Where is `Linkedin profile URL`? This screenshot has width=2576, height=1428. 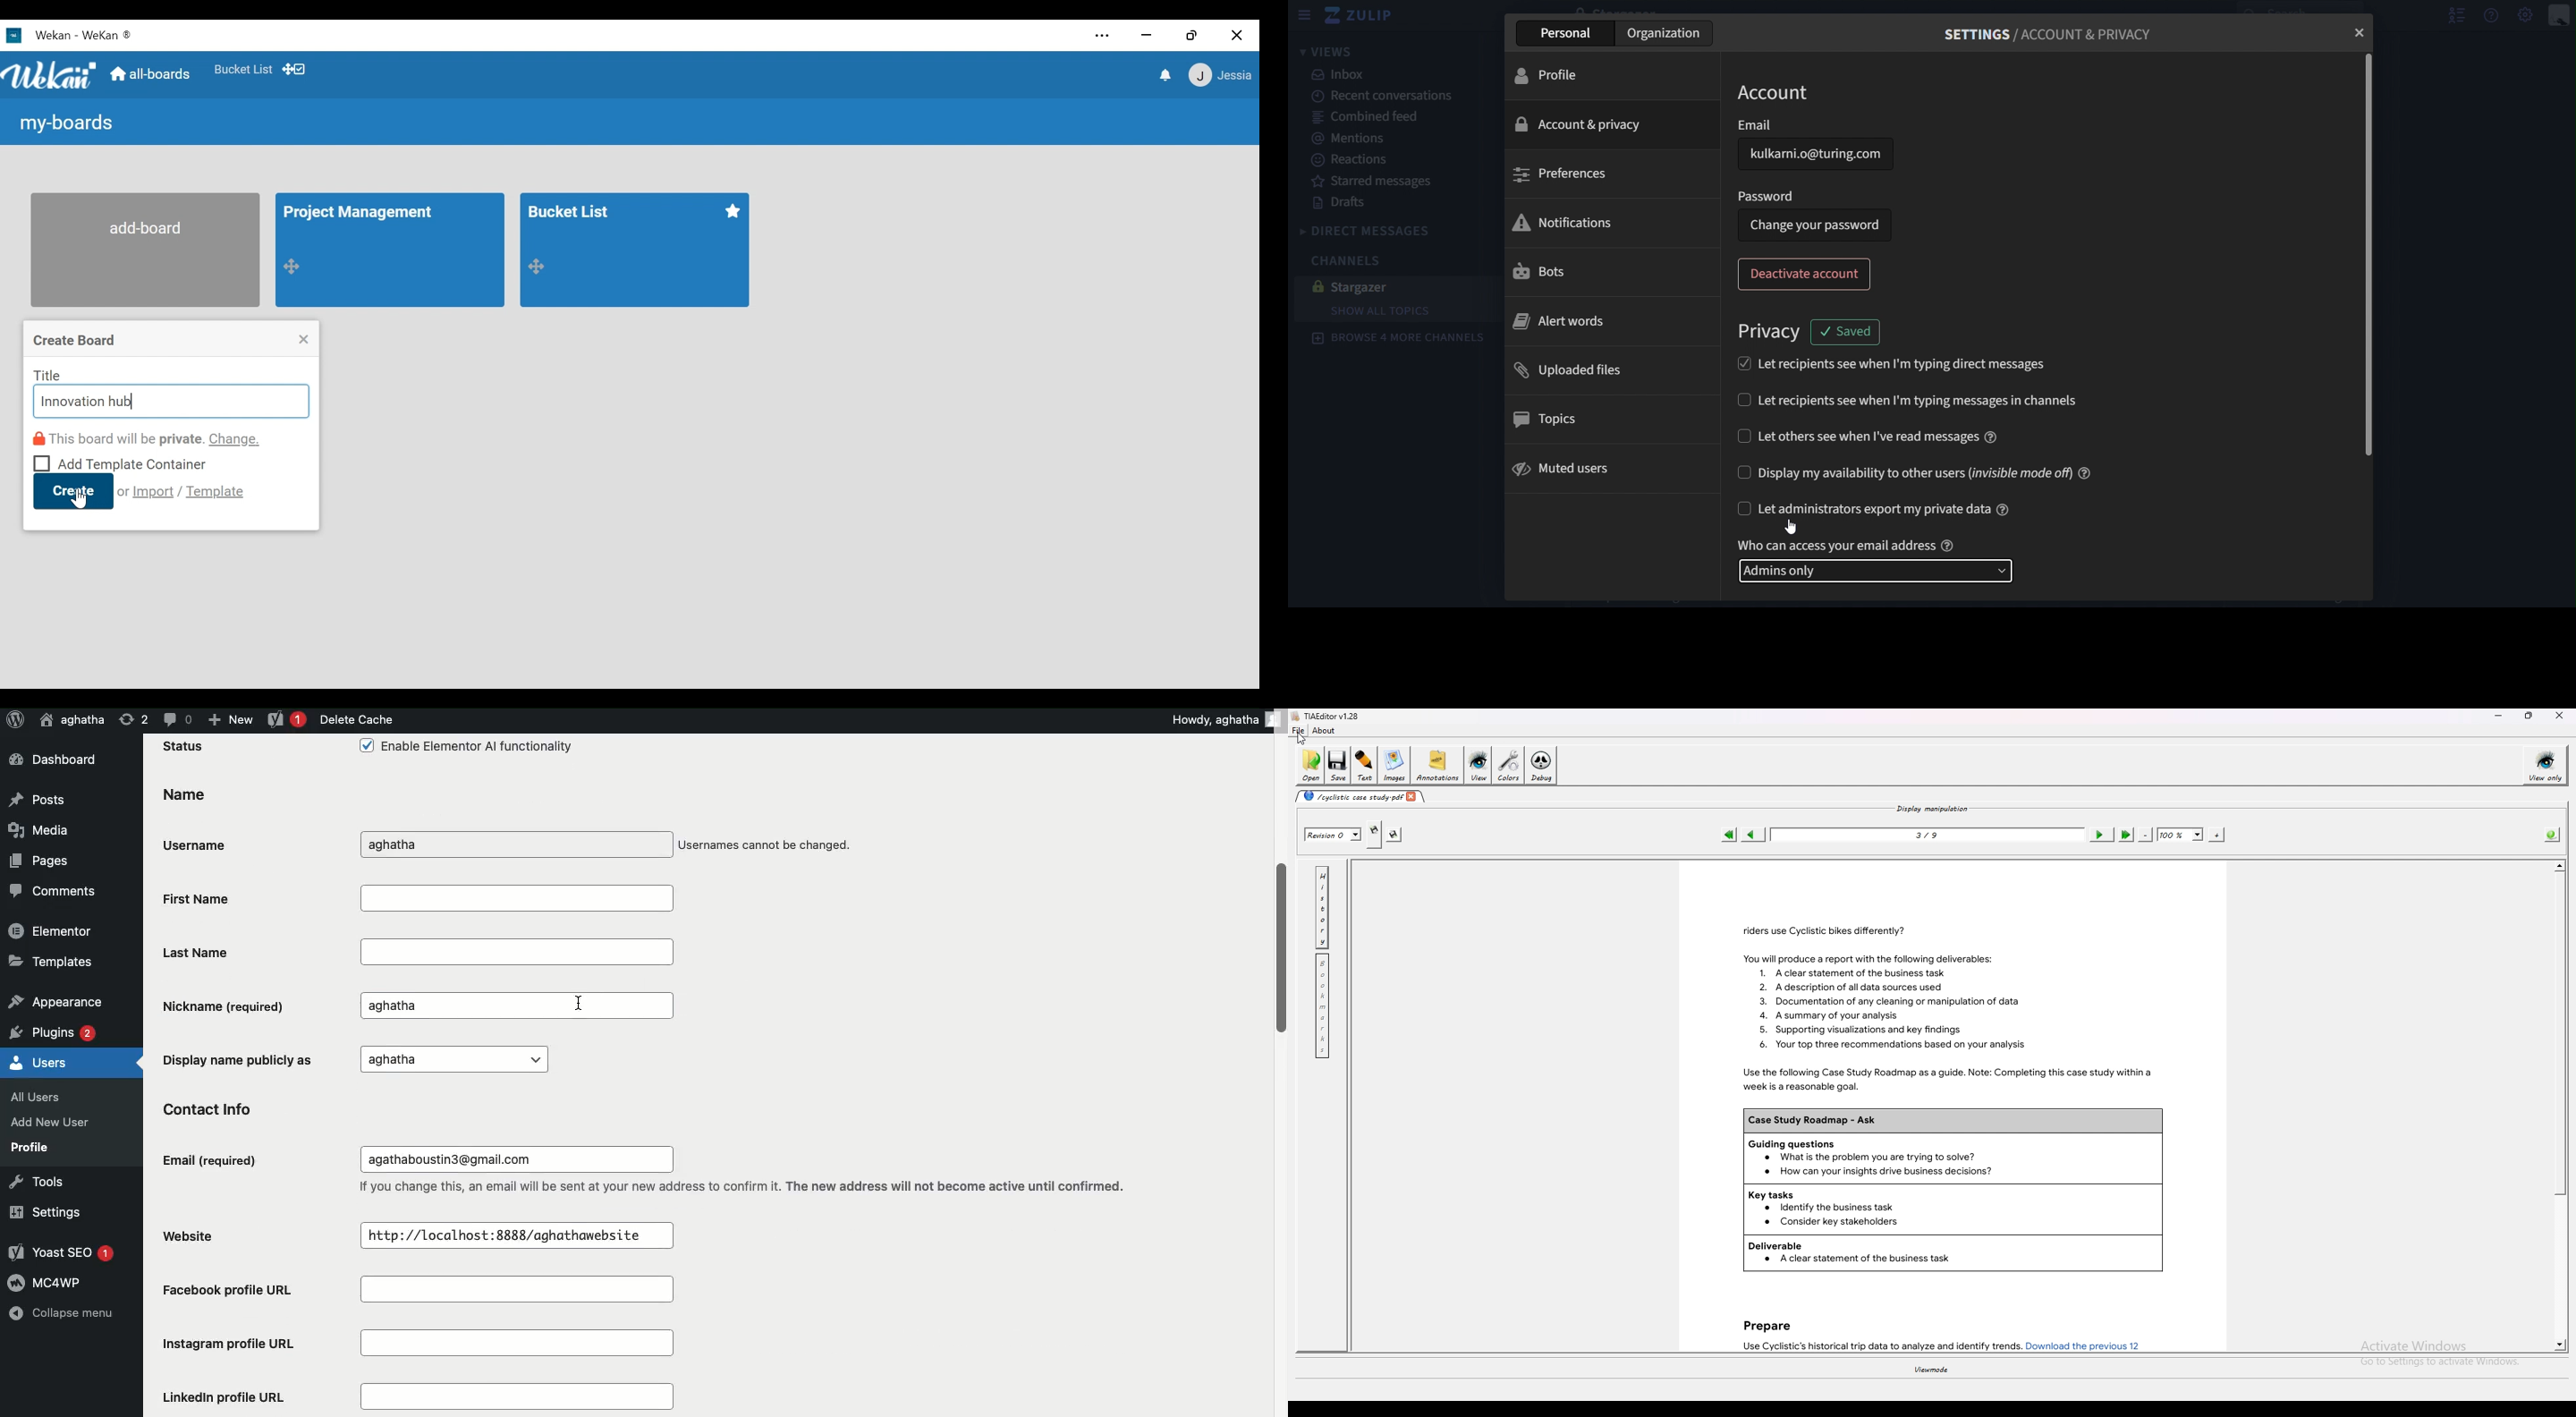
Linkedin profile URL is located at coordinates (417, 1396).